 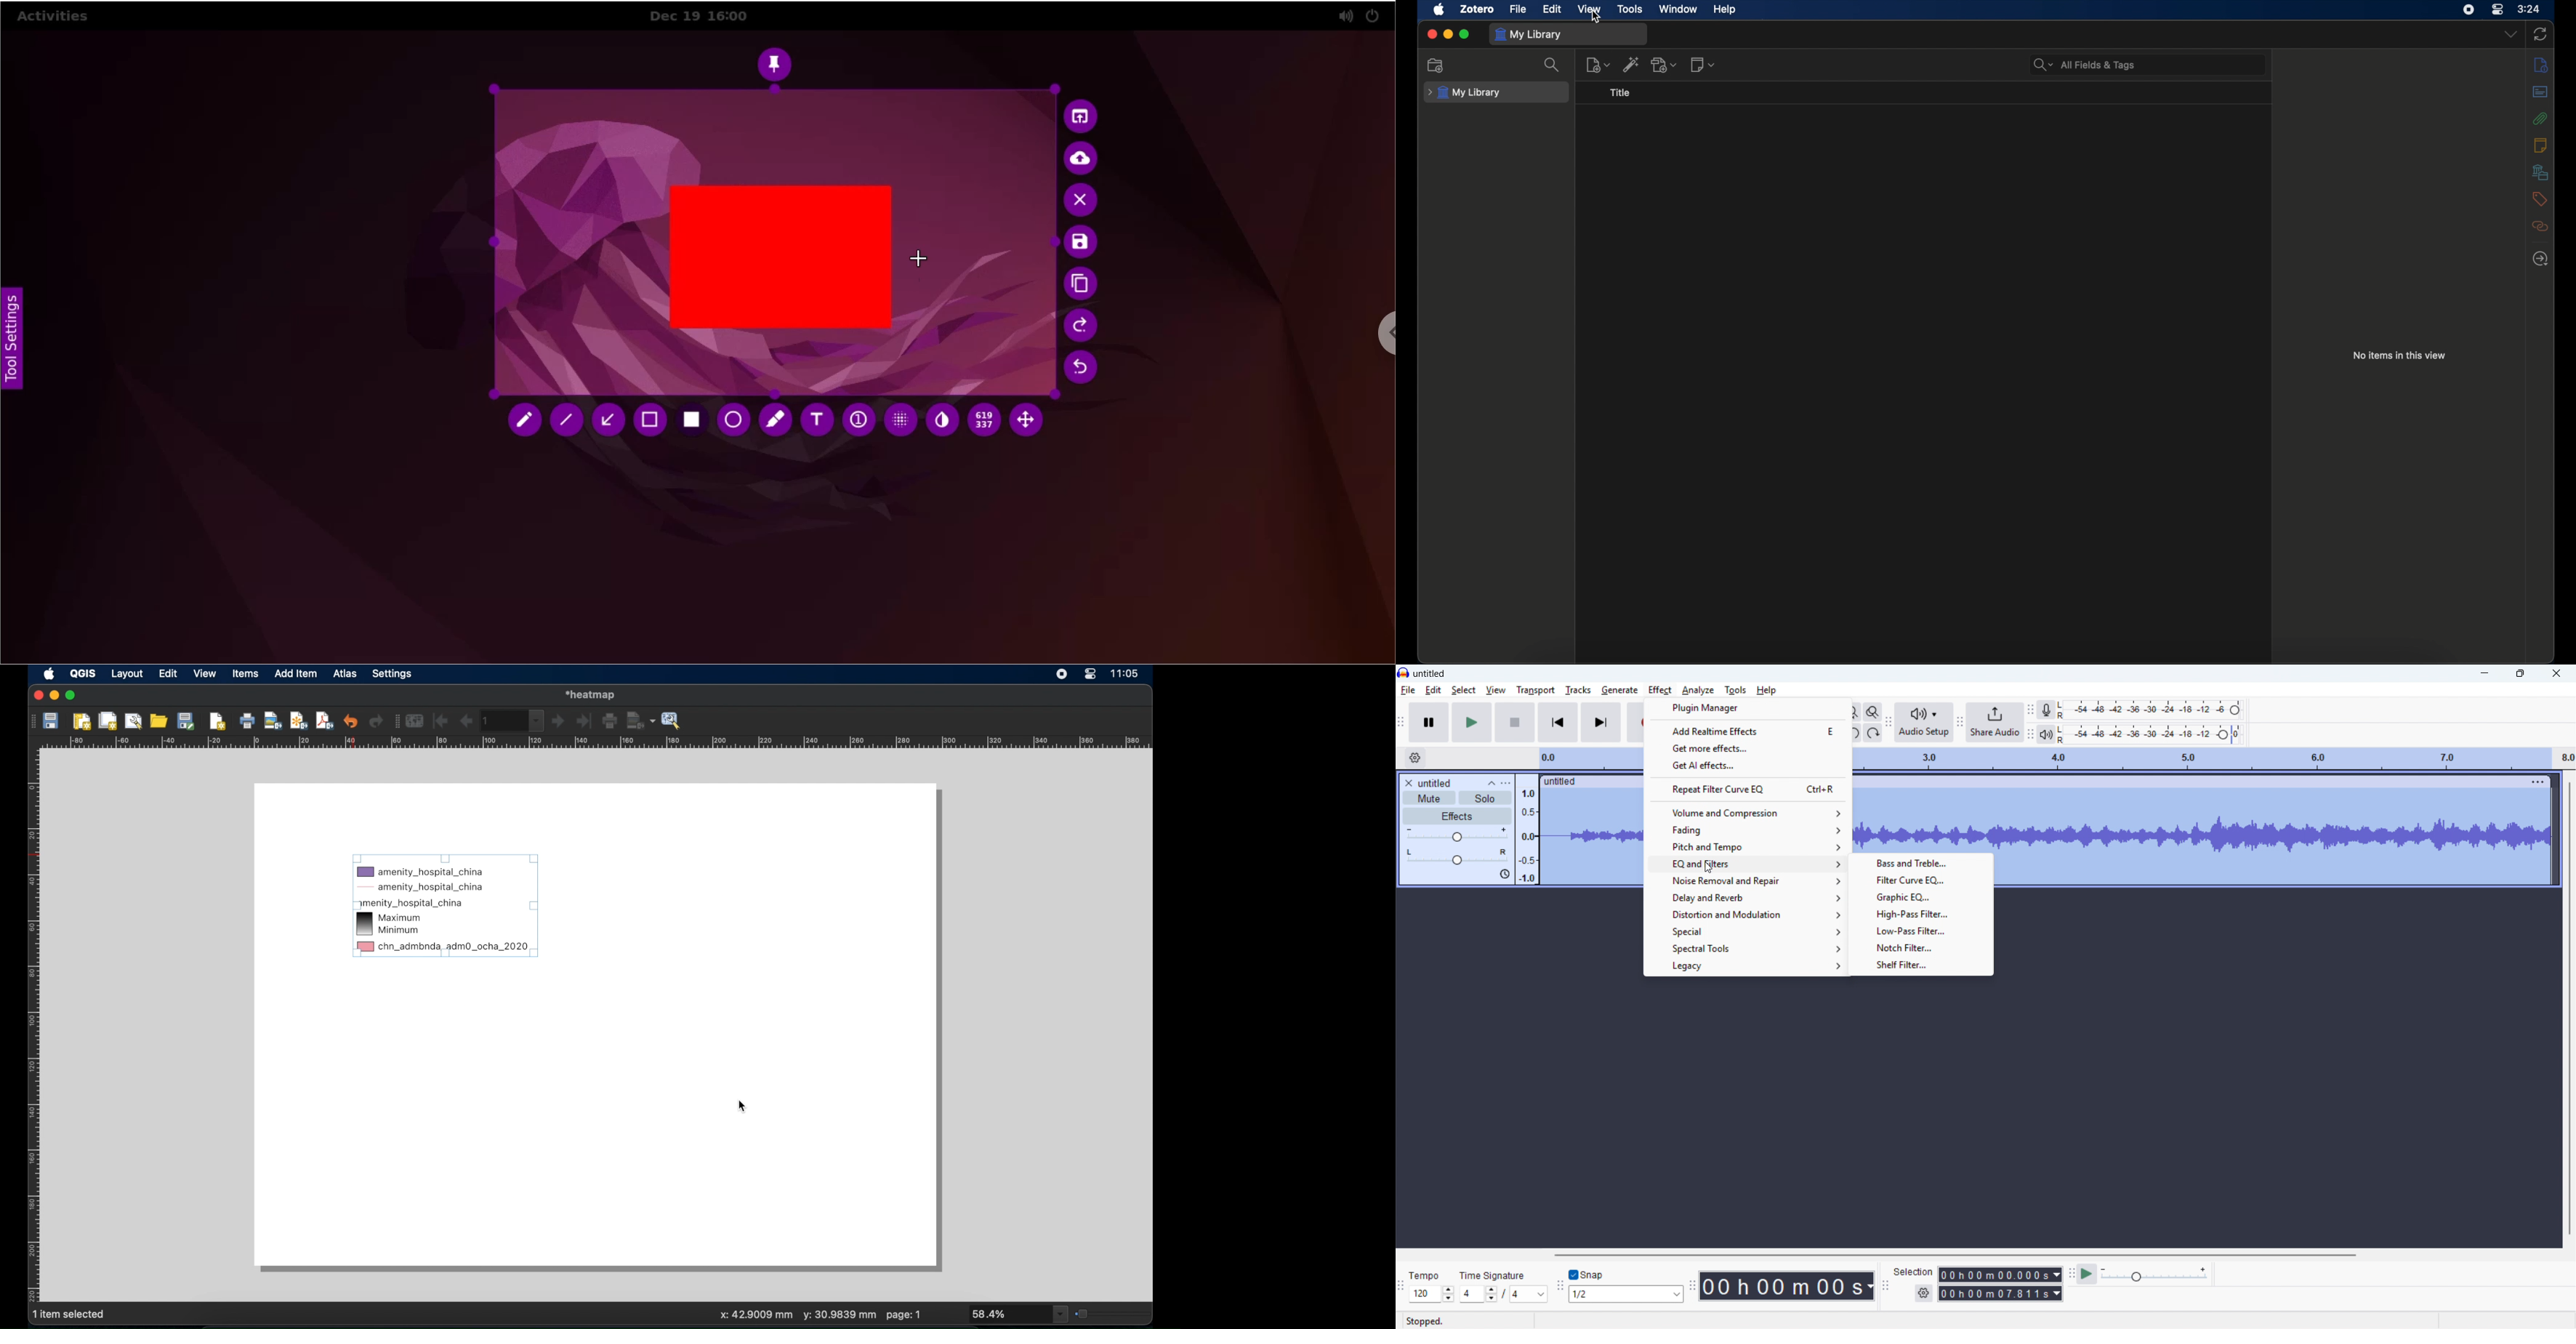 I want to click on search, so click(x=1553, y=65).